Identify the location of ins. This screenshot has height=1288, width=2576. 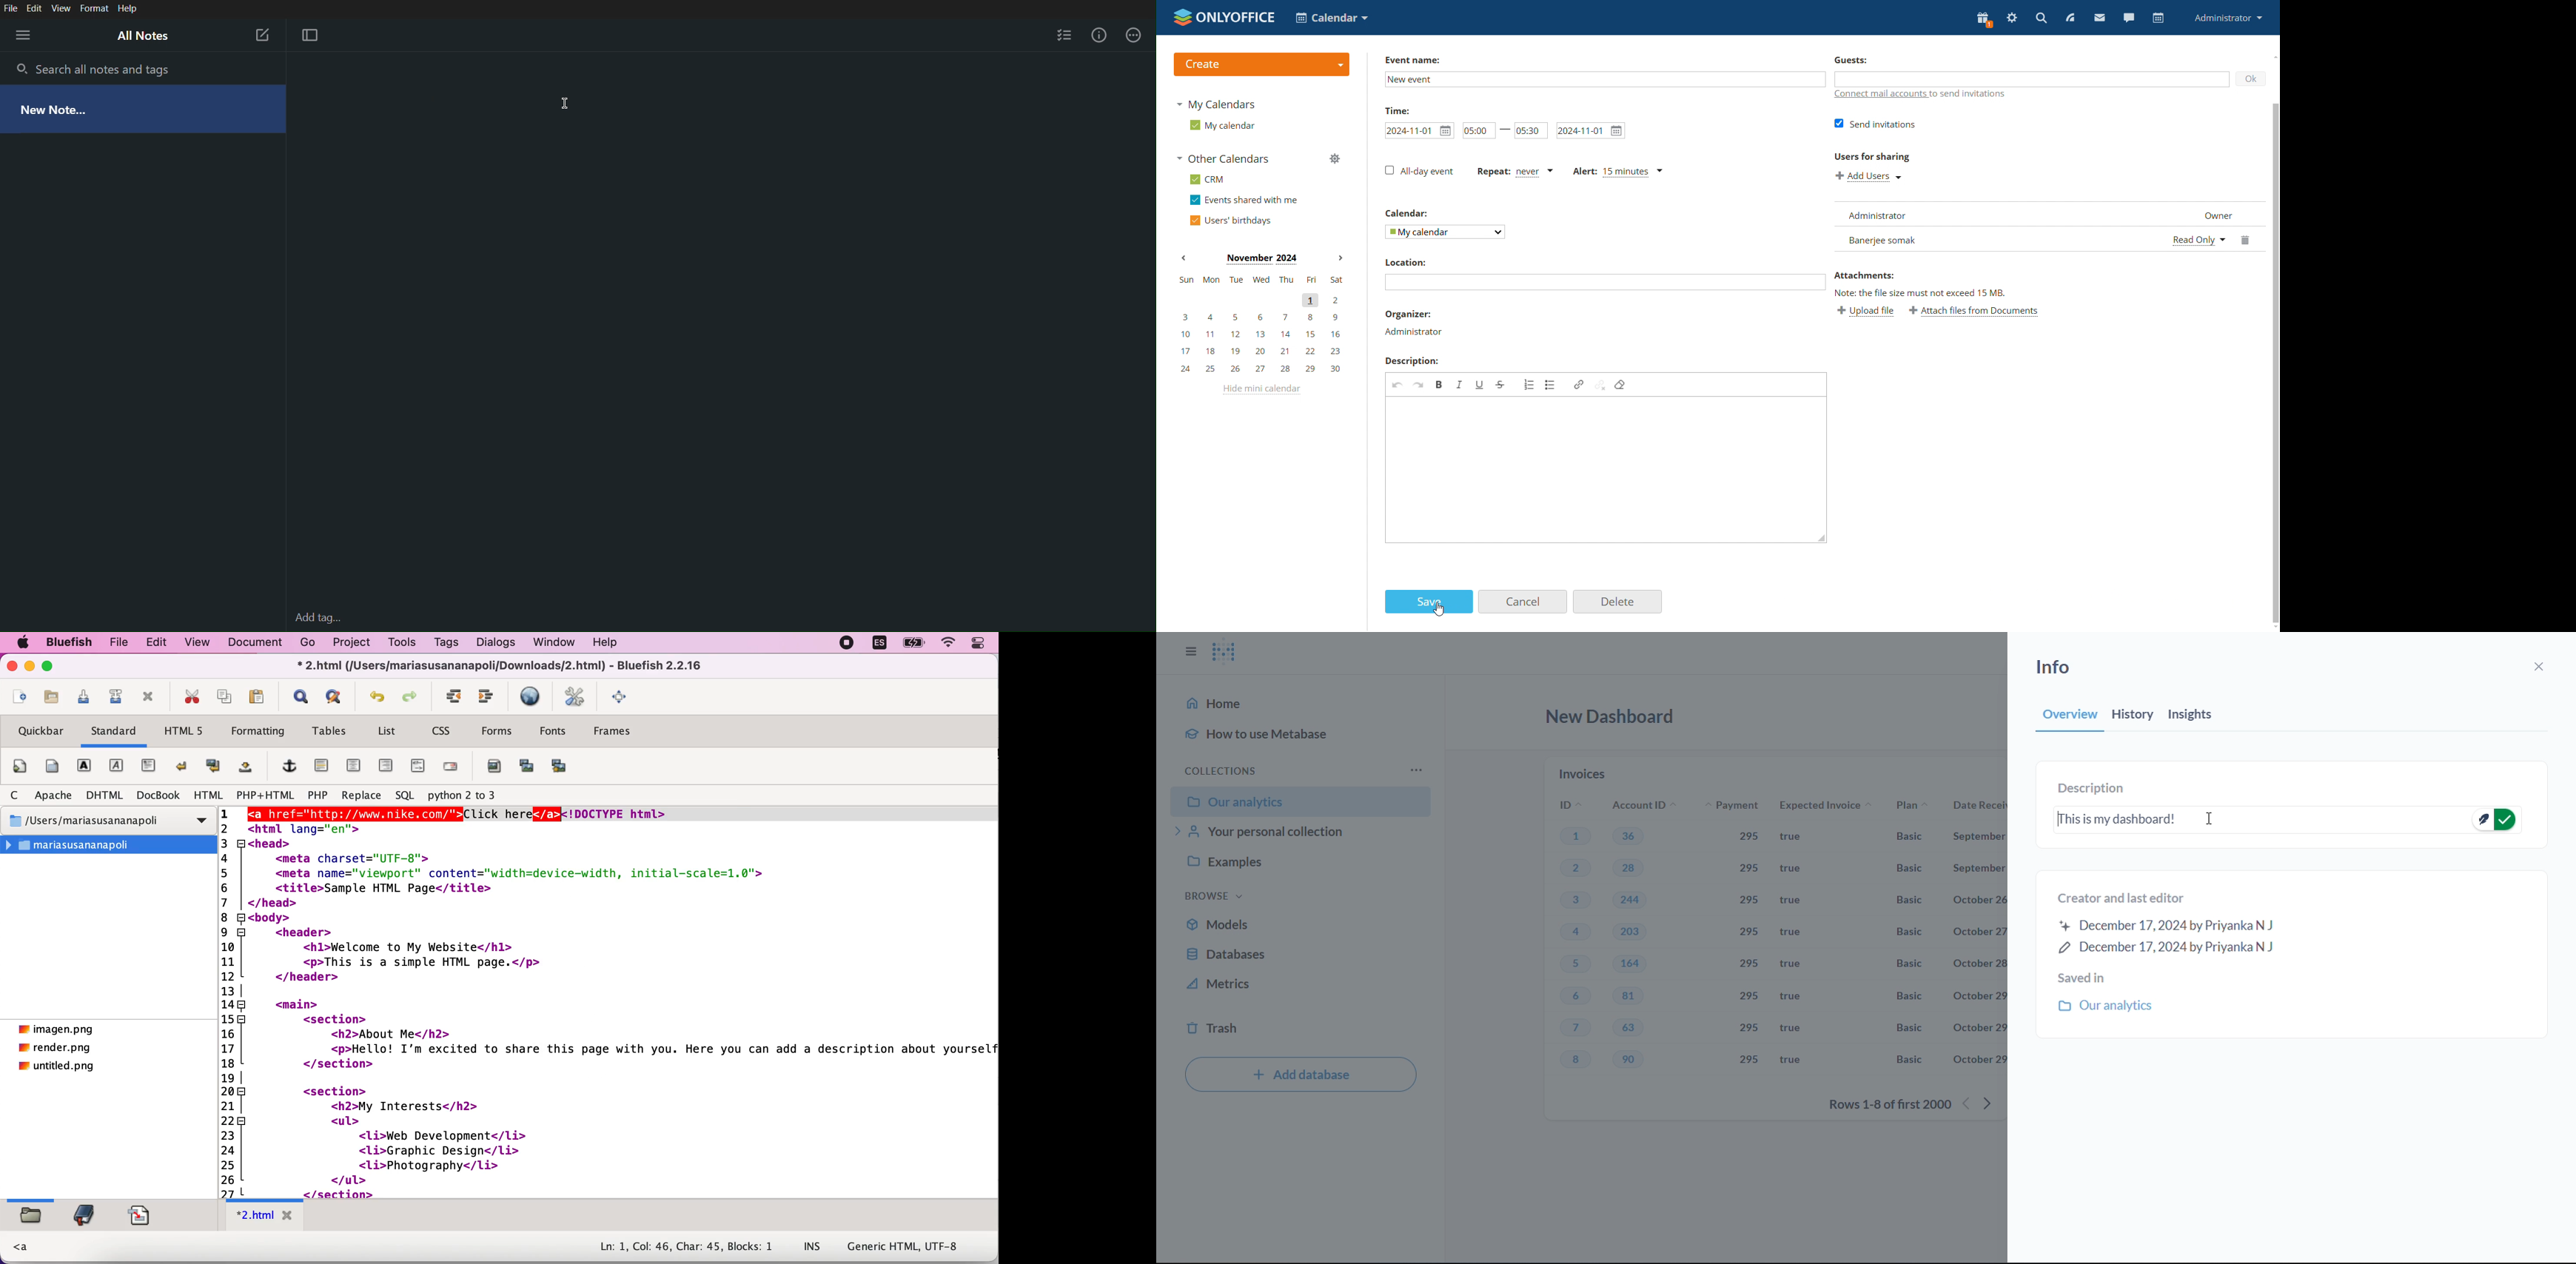
(815, 1246).